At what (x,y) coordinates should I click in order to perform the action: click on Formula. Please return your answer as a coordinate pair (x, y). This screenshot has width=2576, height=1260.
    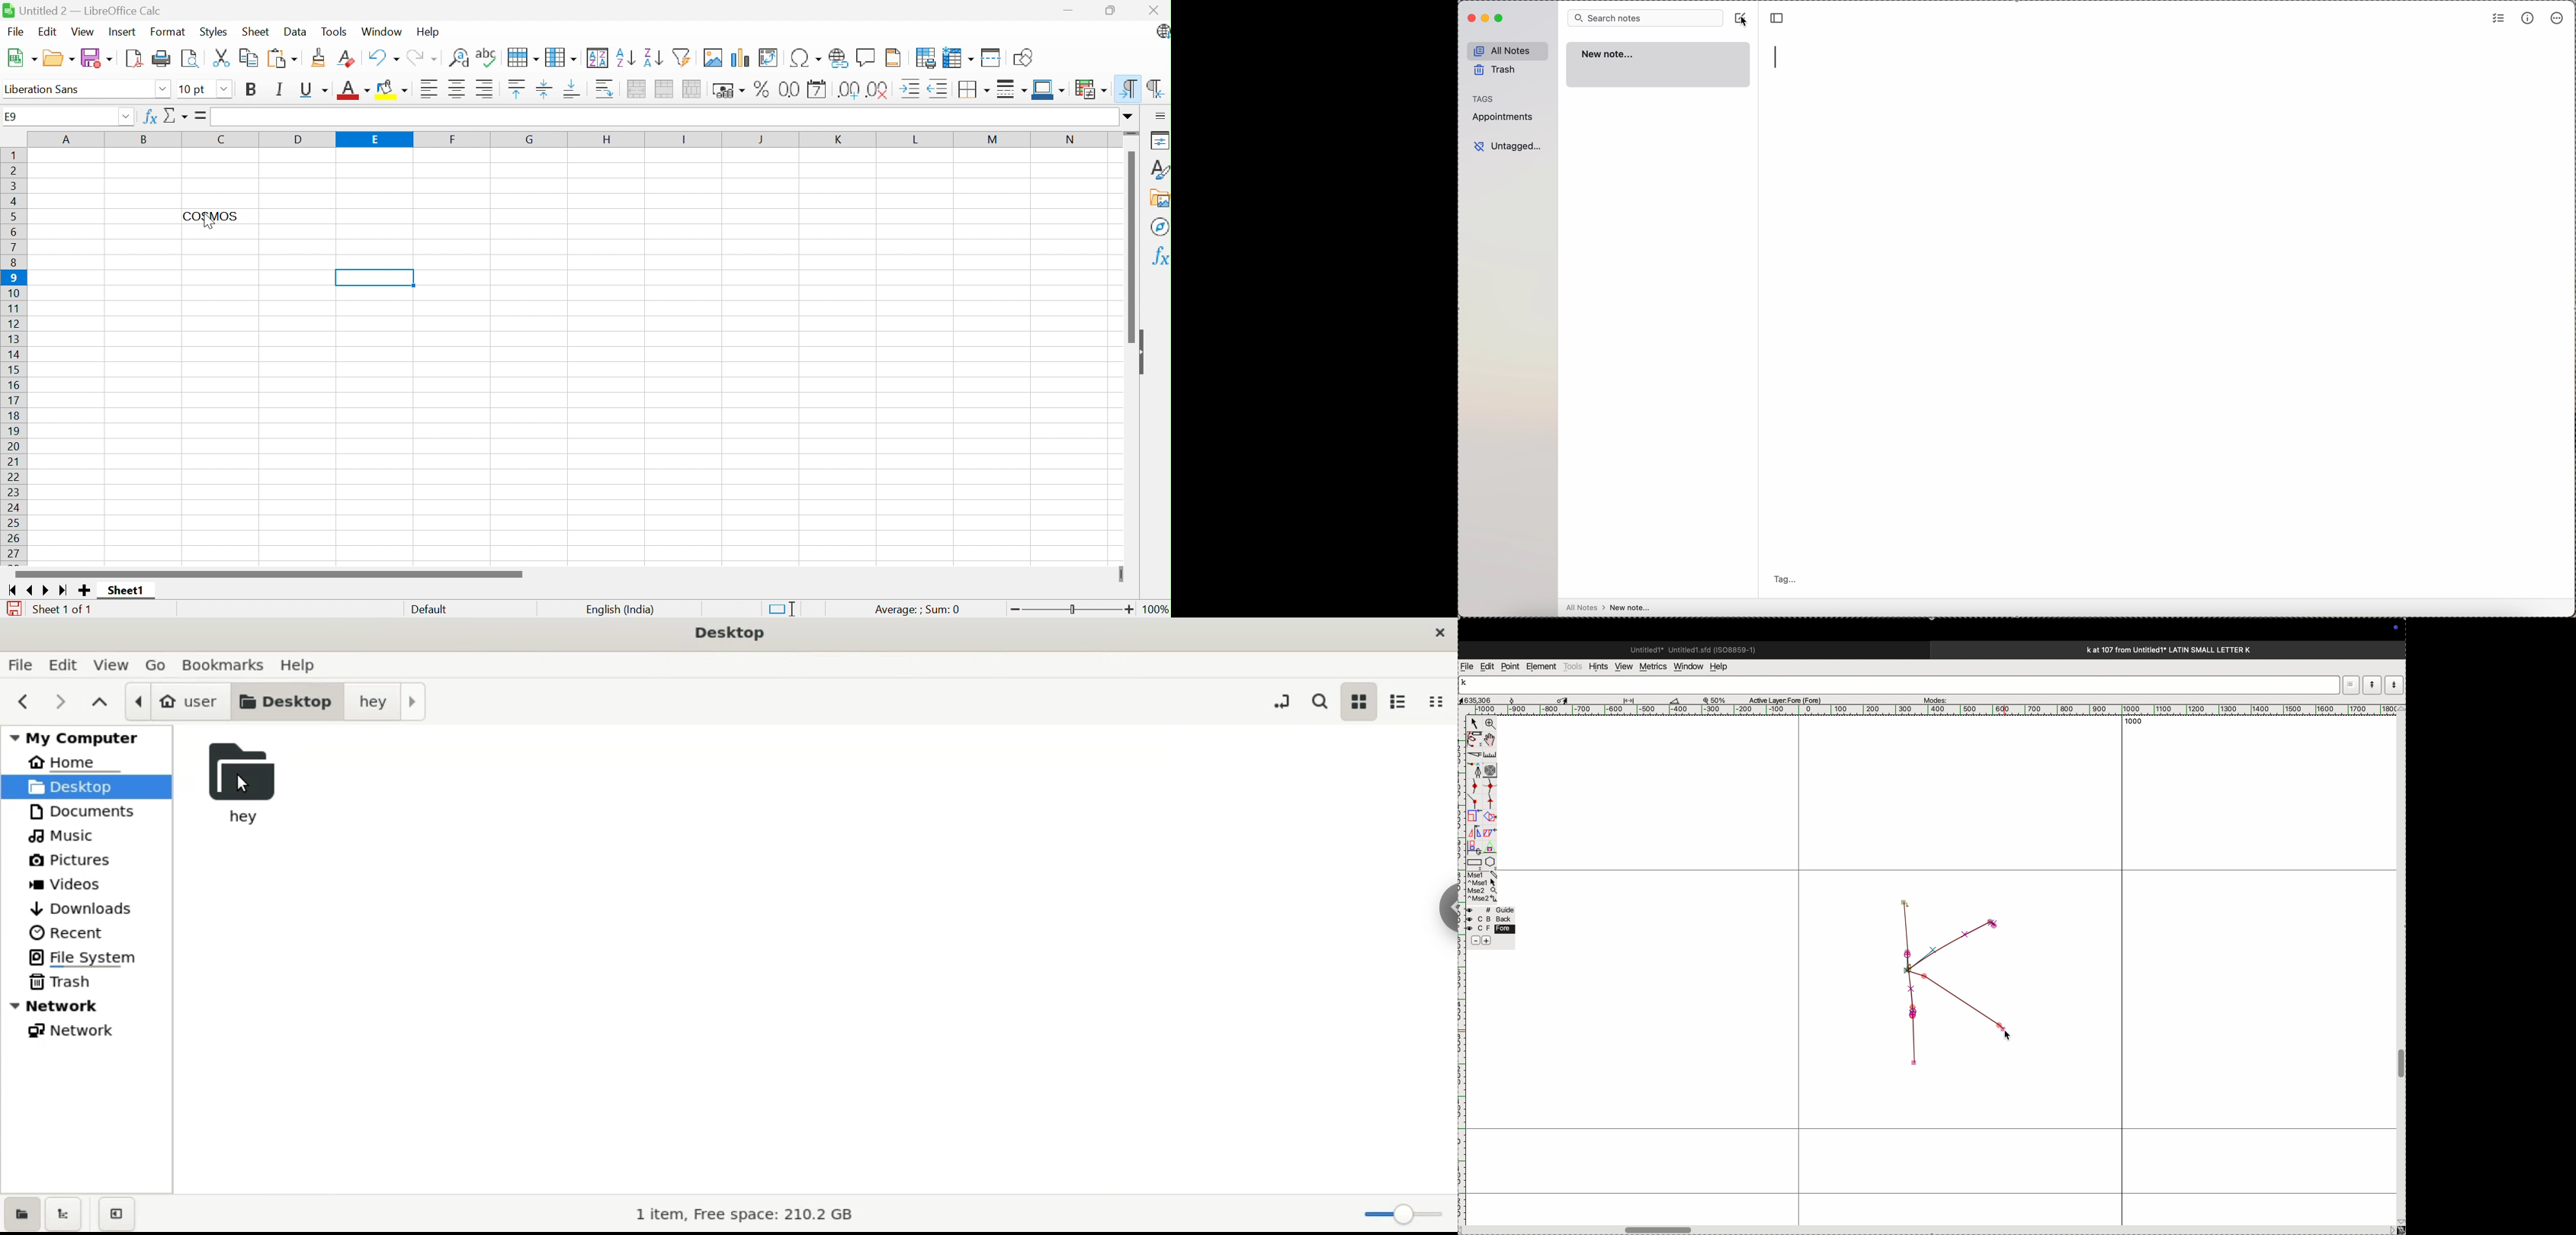
    Looking at the image, I should click on (198, 116).